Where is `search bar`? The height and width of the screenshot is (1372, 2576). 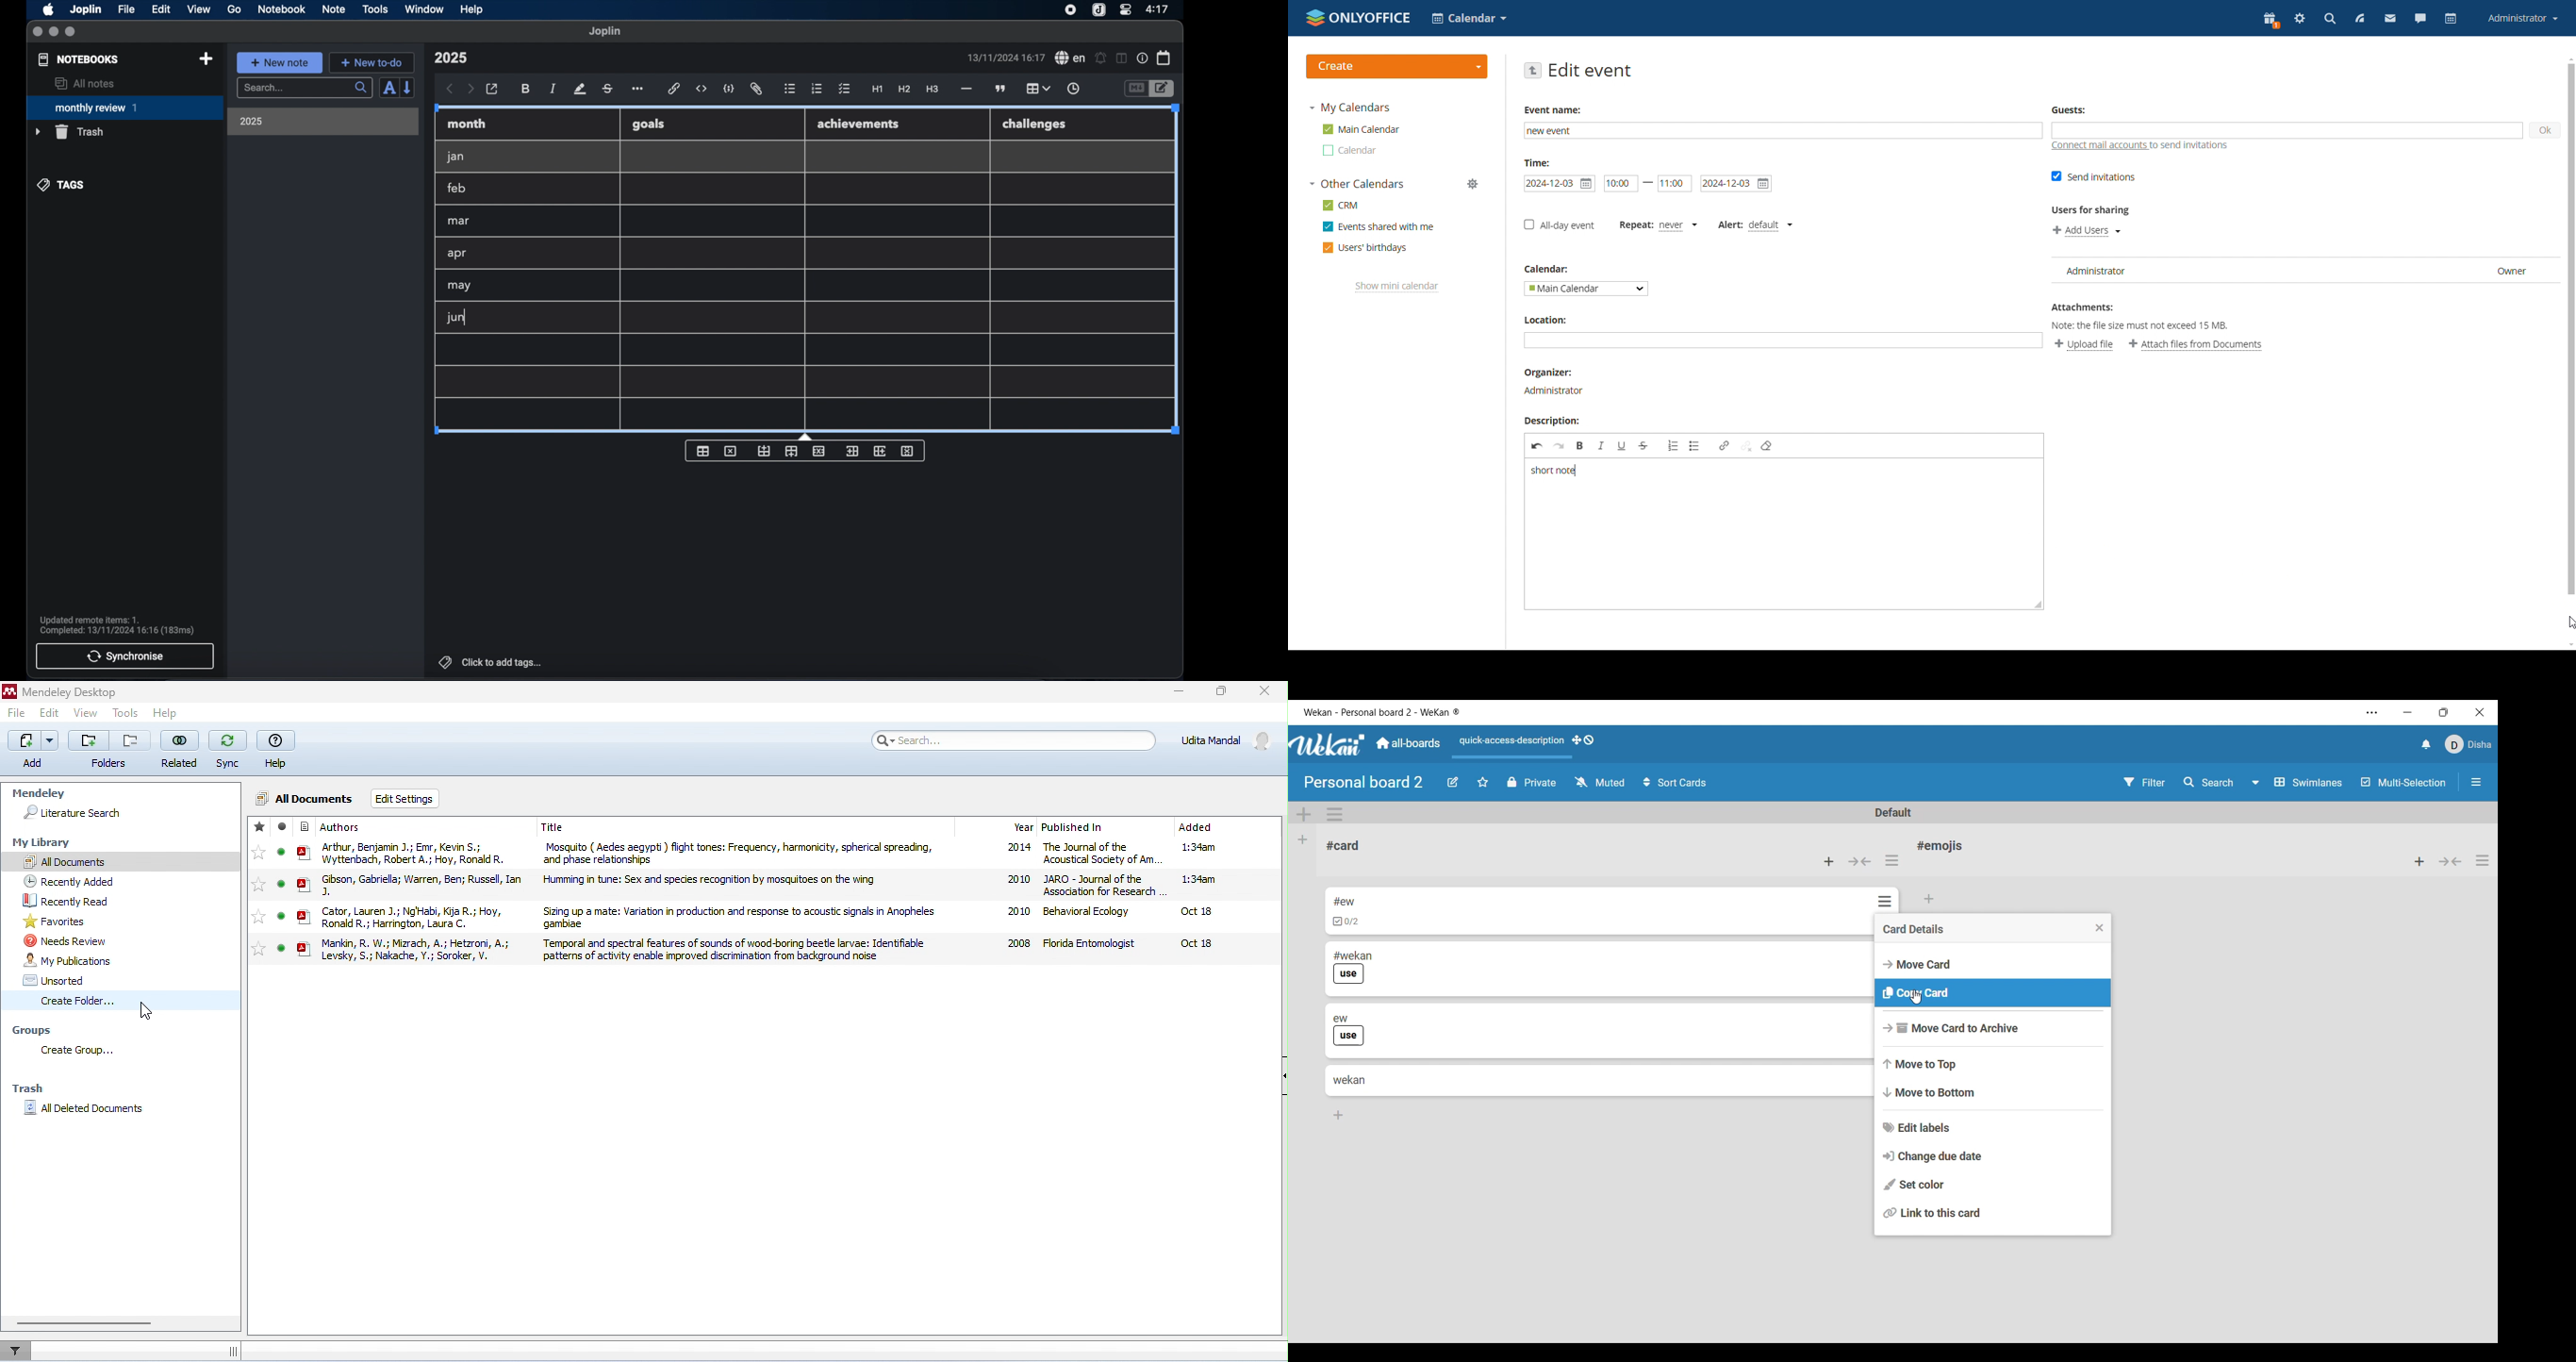
search bar is located at coordinates (1014, 740).